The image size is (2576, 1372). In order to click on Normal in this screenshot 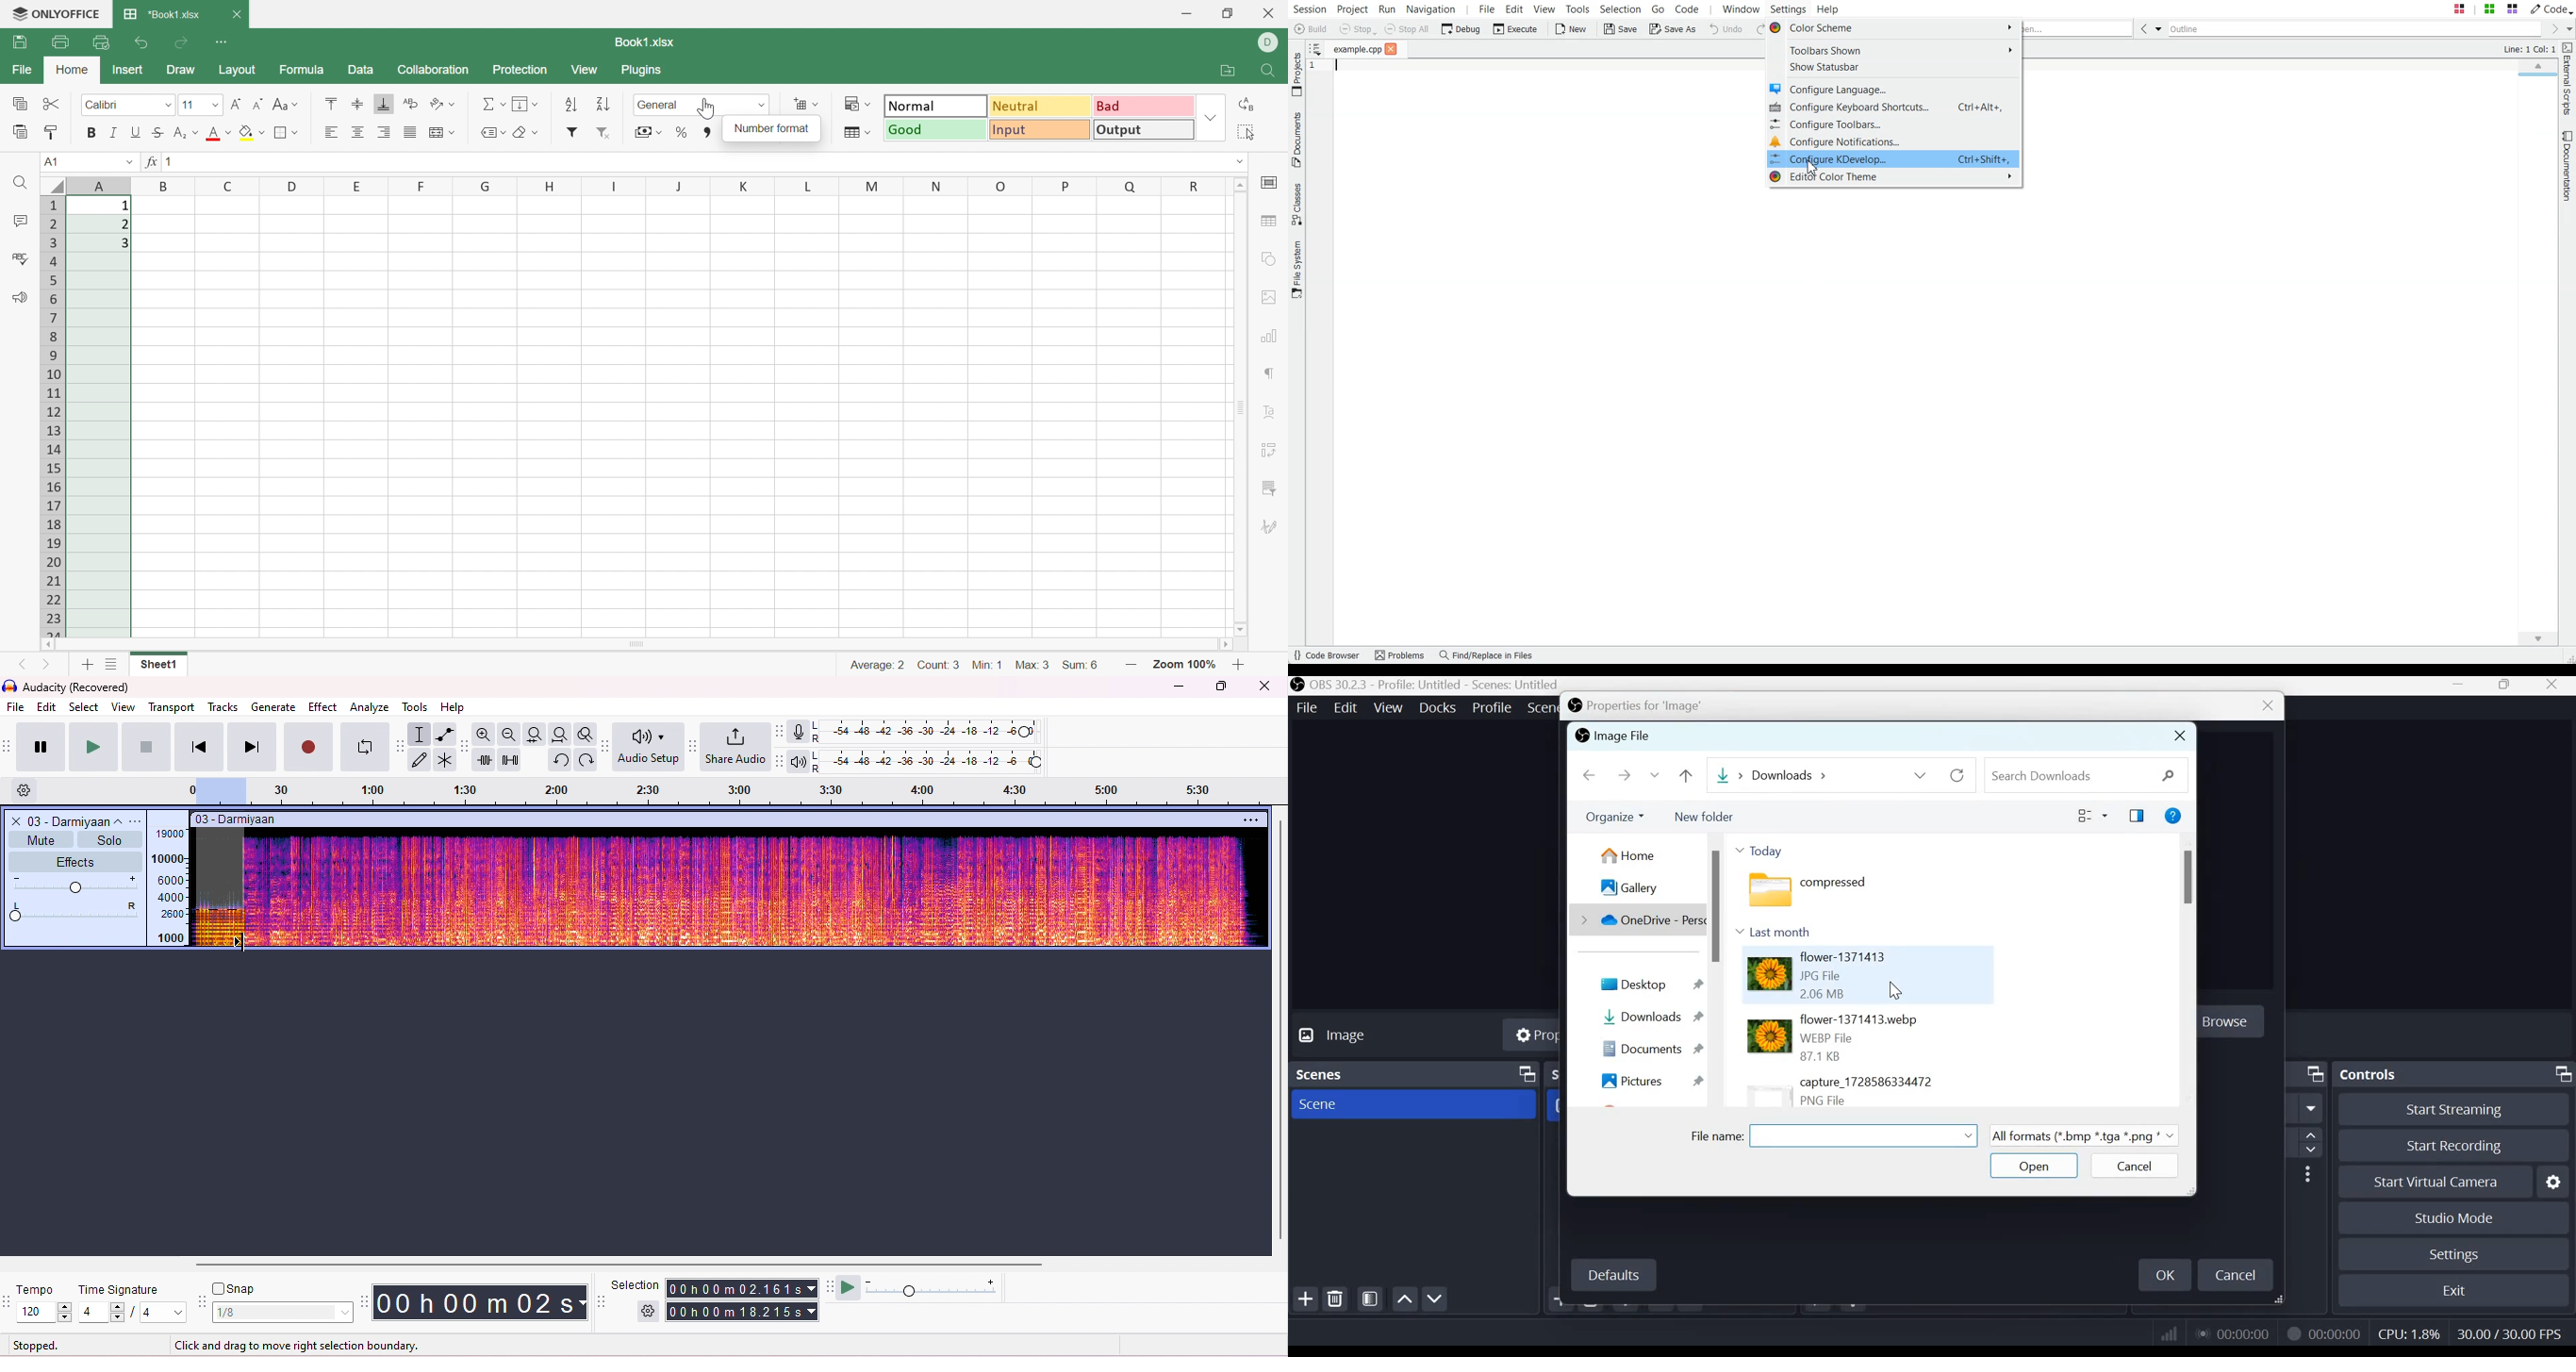, I will do `click(936, 105)`.